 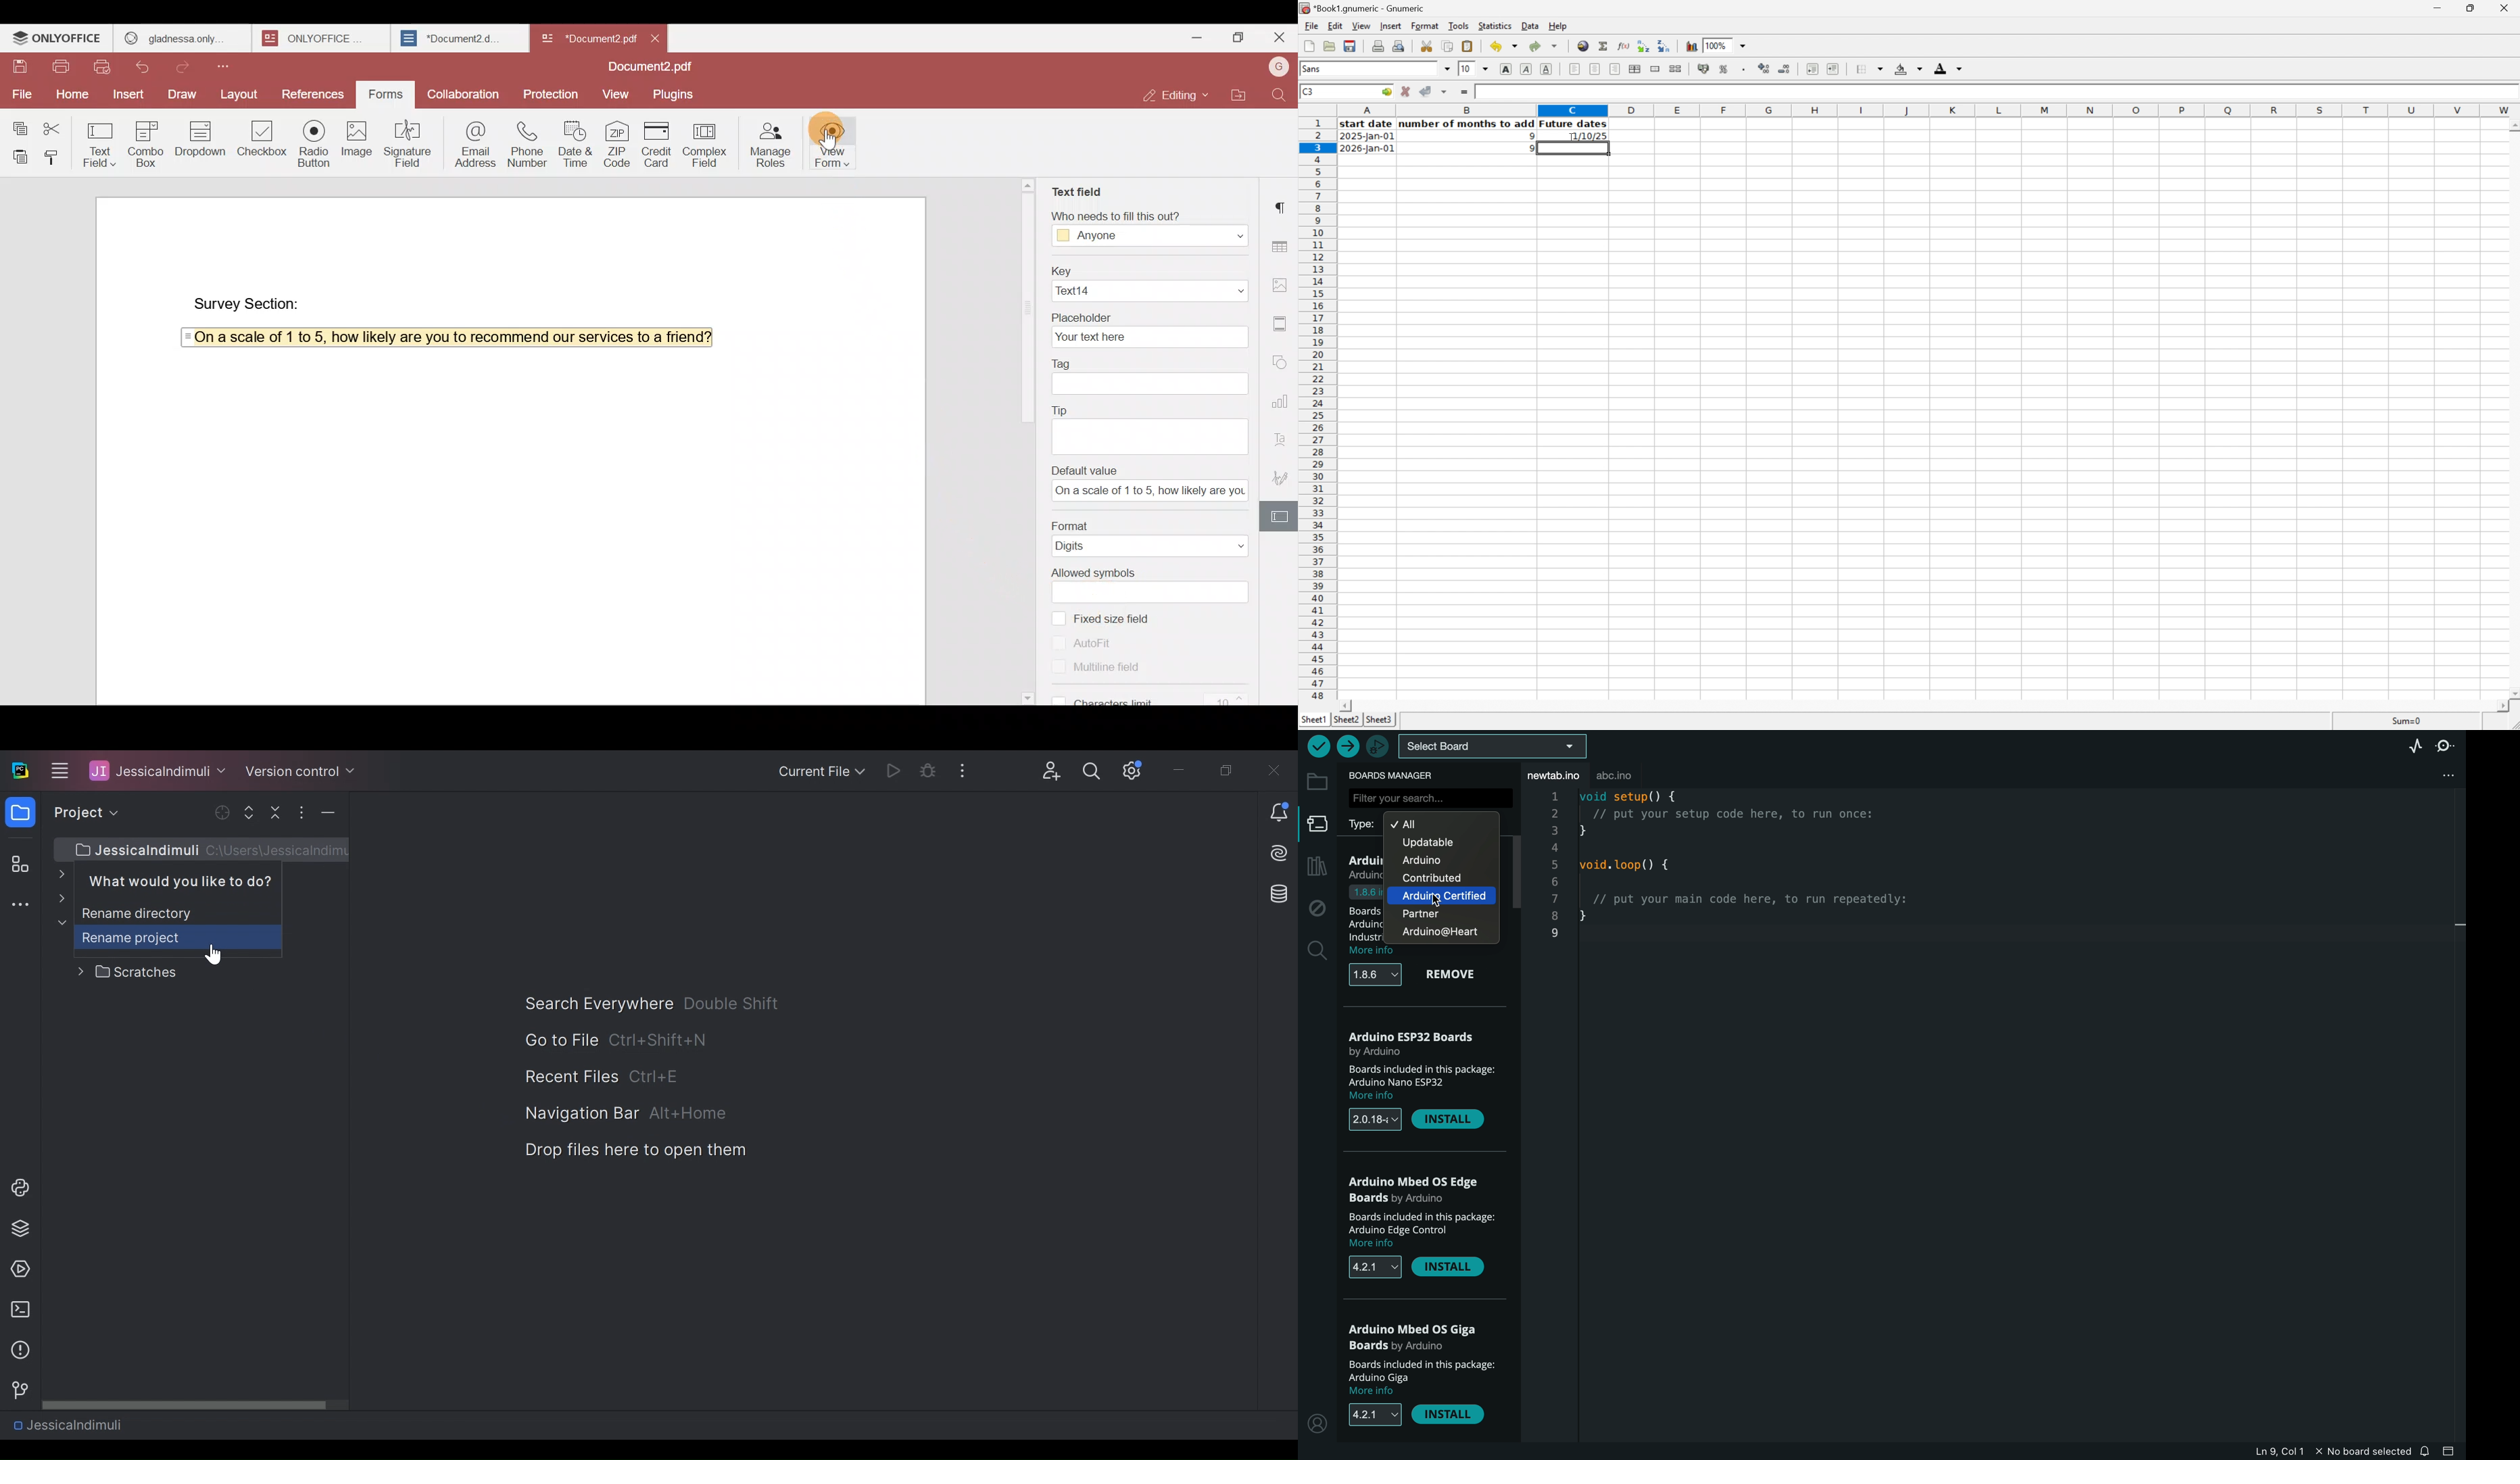 I want to click on future dates, so click(x=1574, y=124).